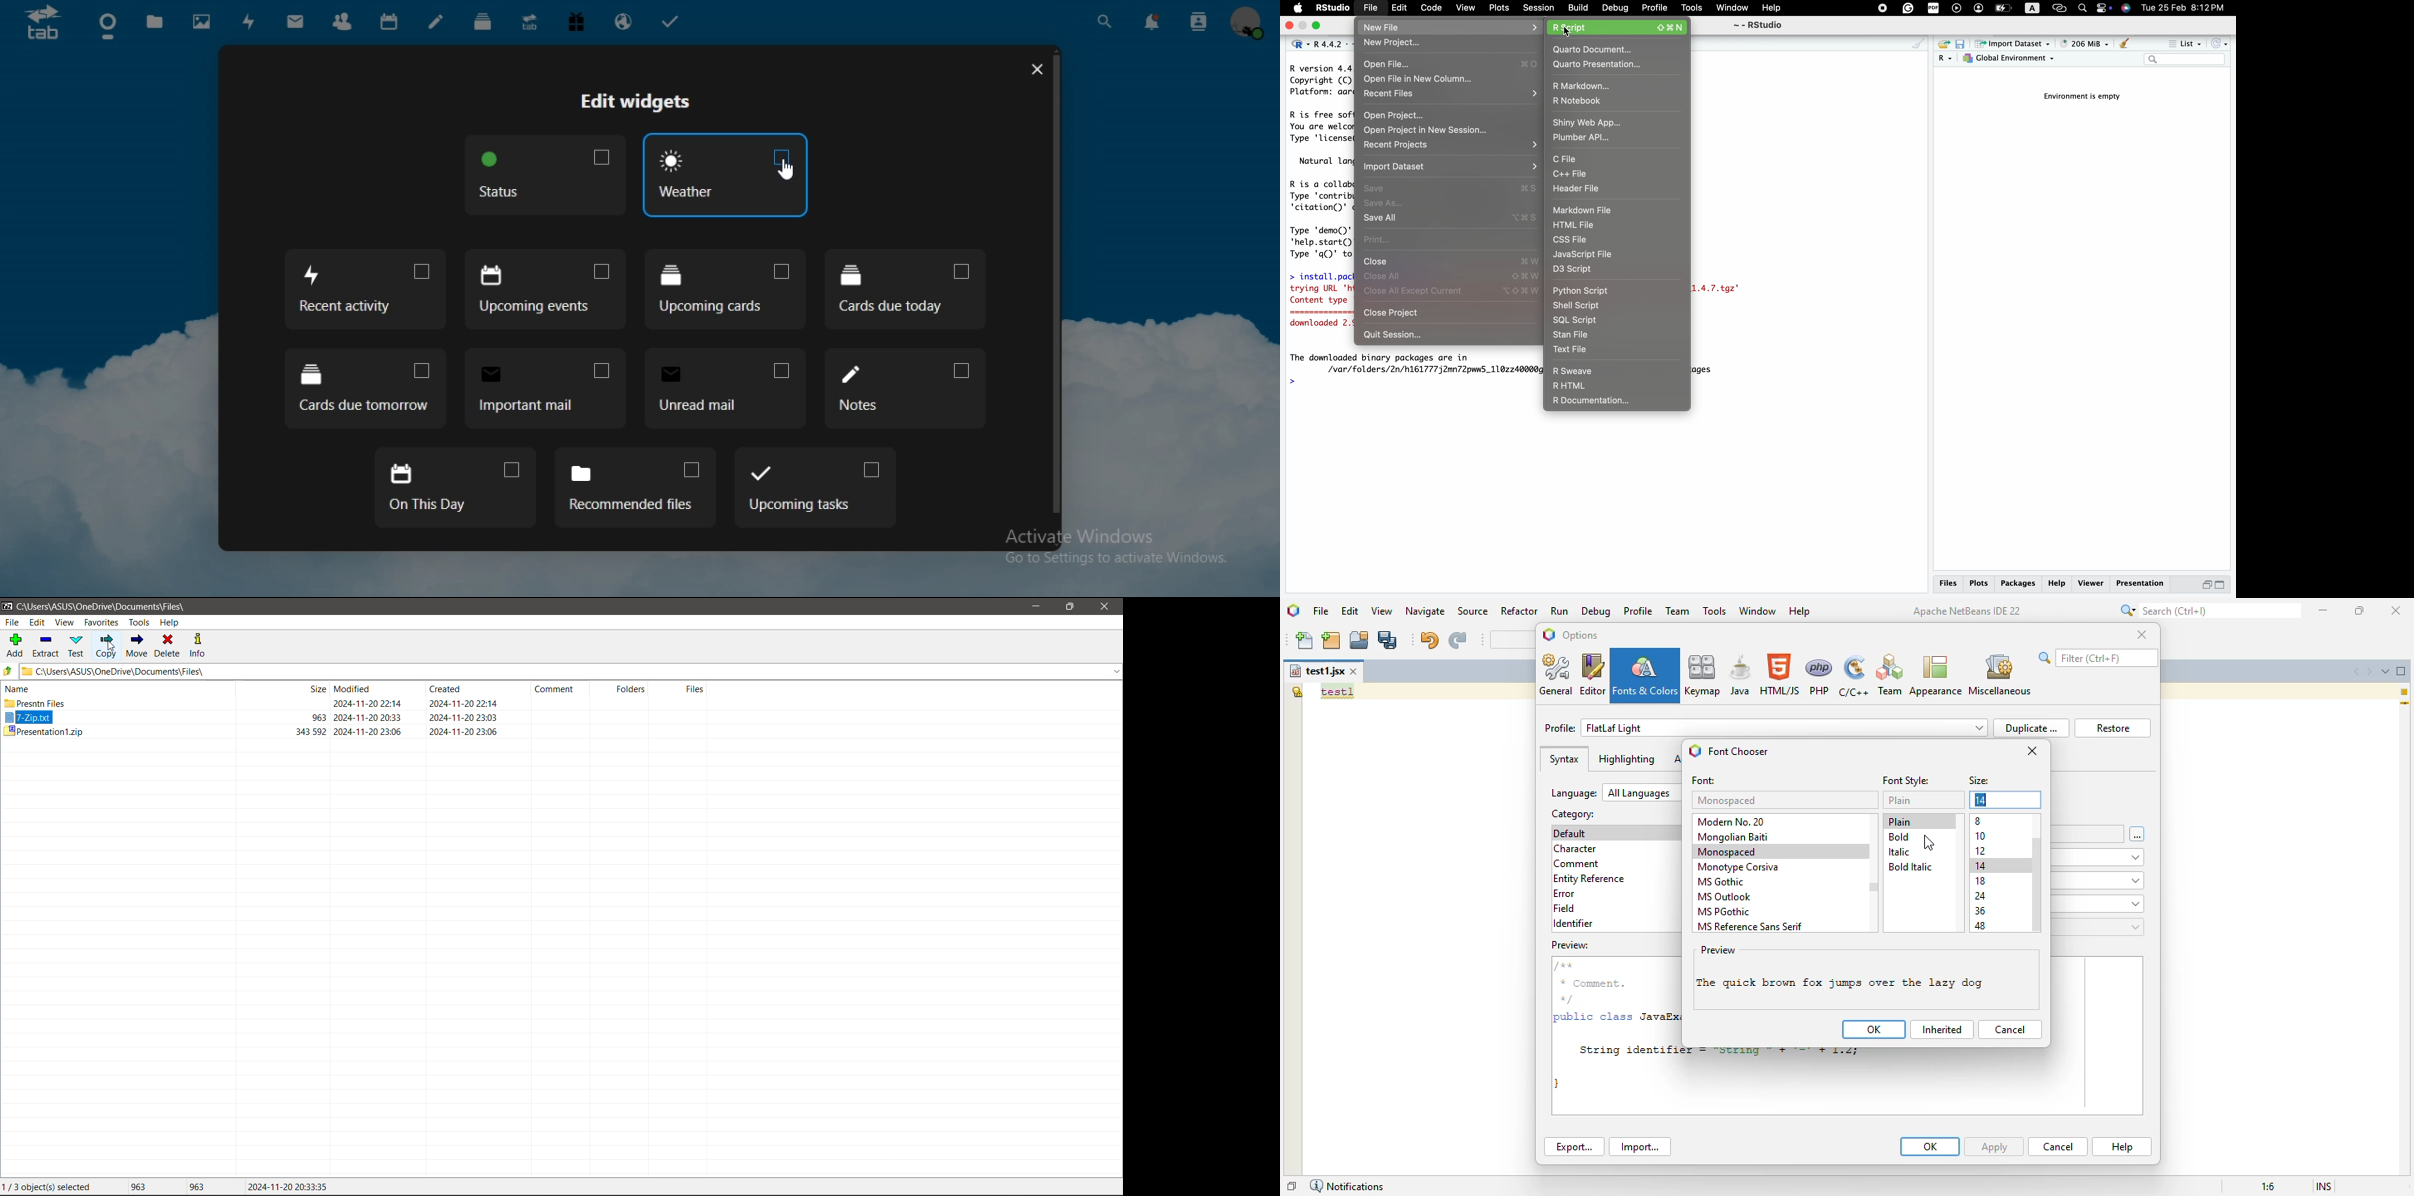 The height and width of the screenshot is (1204, 2436). What do you see at coordinates (197, 1187) in the screenshot?
I see `Size of the last file selected` at bounding box center [197, 1187].